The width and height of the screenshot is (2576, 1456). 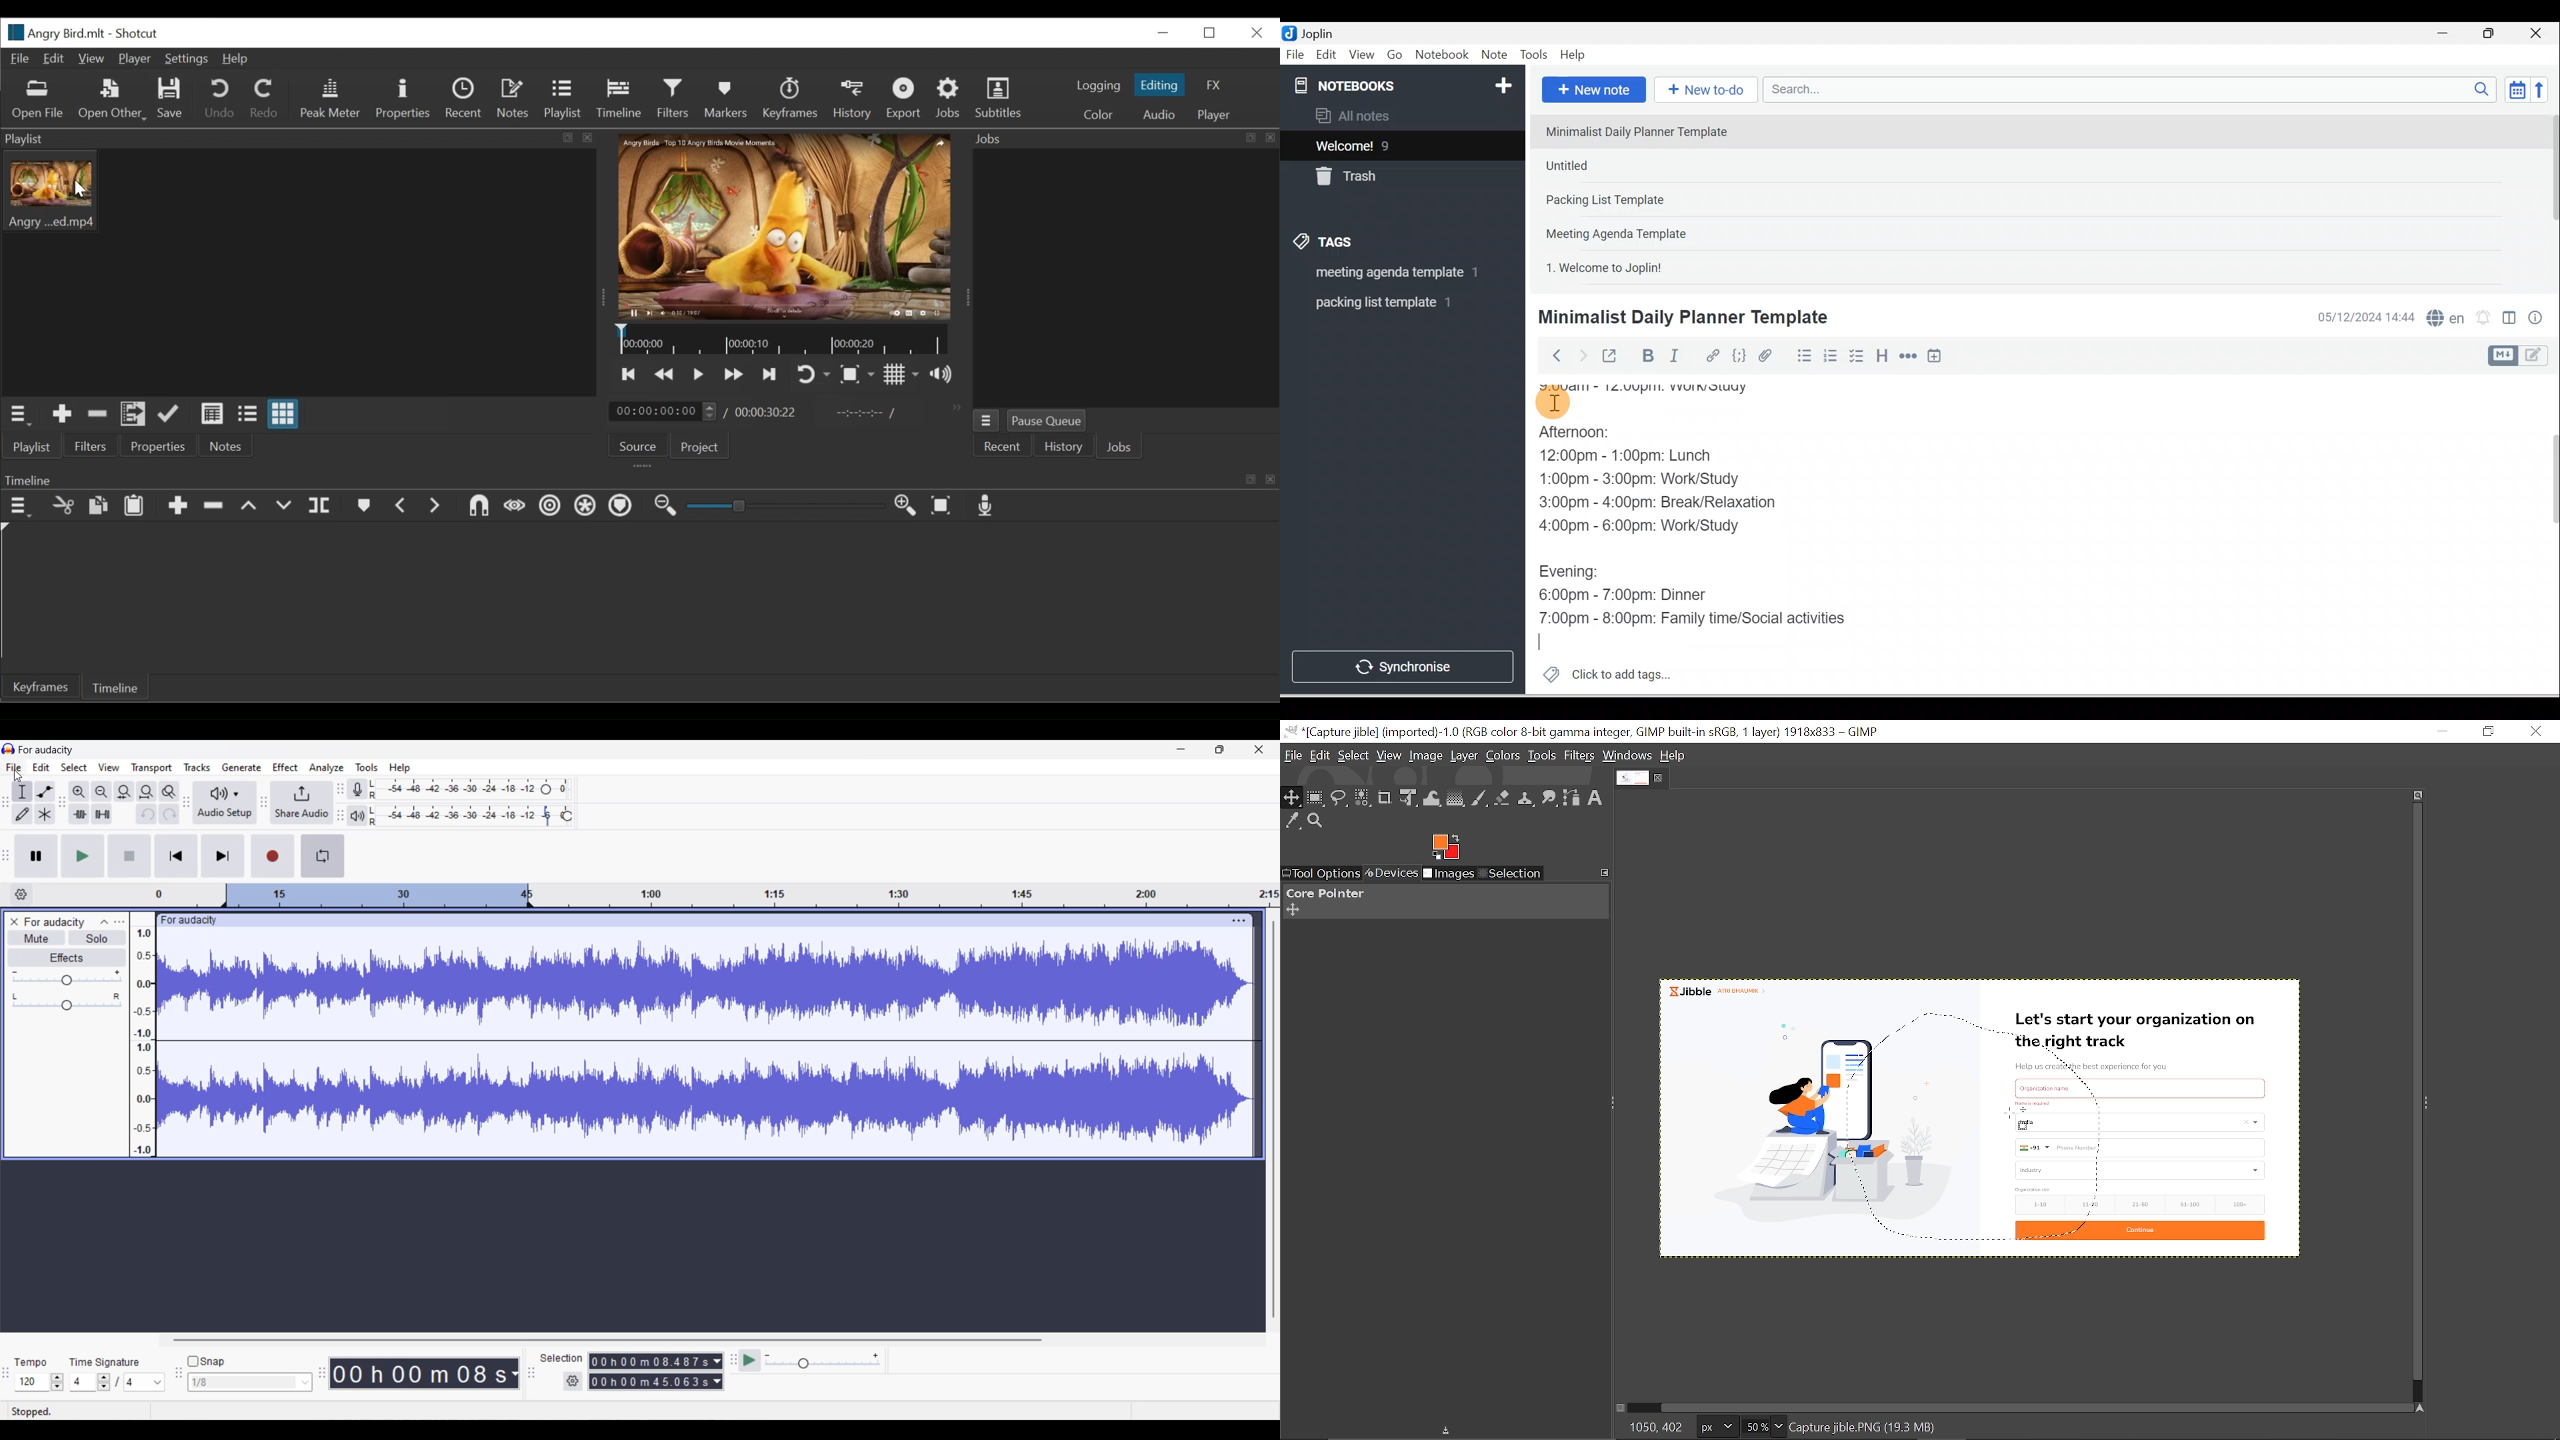 What do you see at coordinates (14, 767) in the screenshot?
I see `File menu` at bounding box center [14, 767].